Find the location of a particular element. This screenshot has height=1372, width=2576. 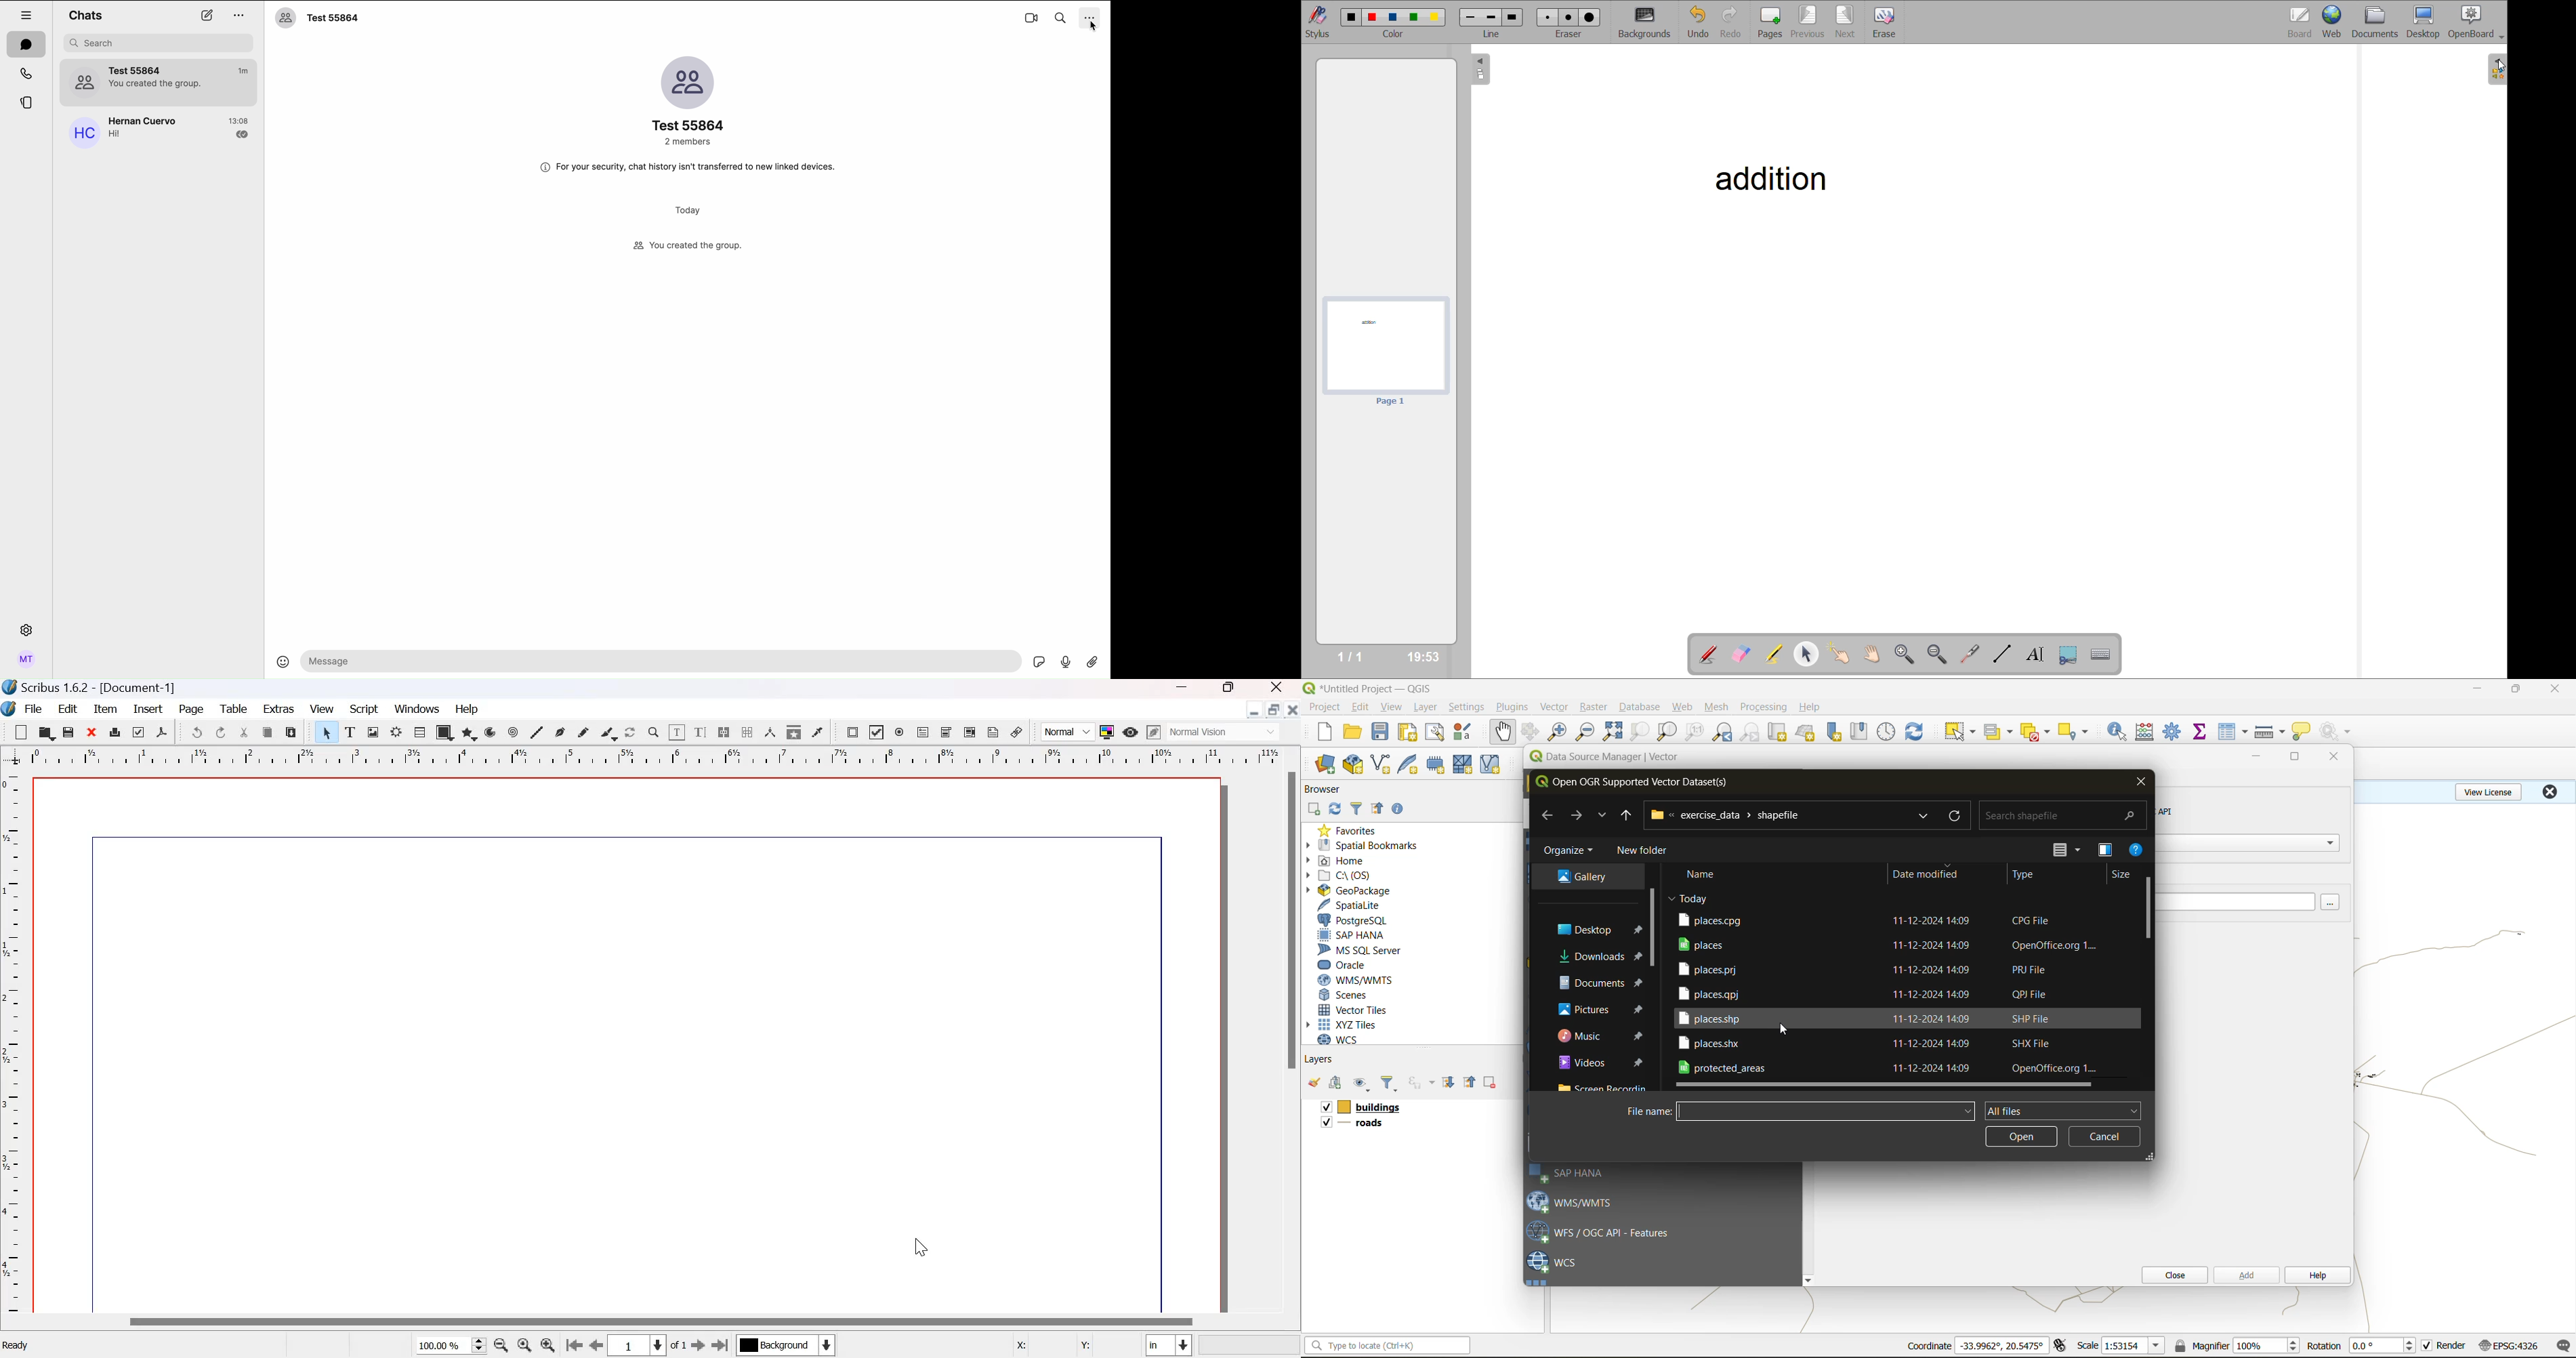

no action is located at coordinates (2338, 731).